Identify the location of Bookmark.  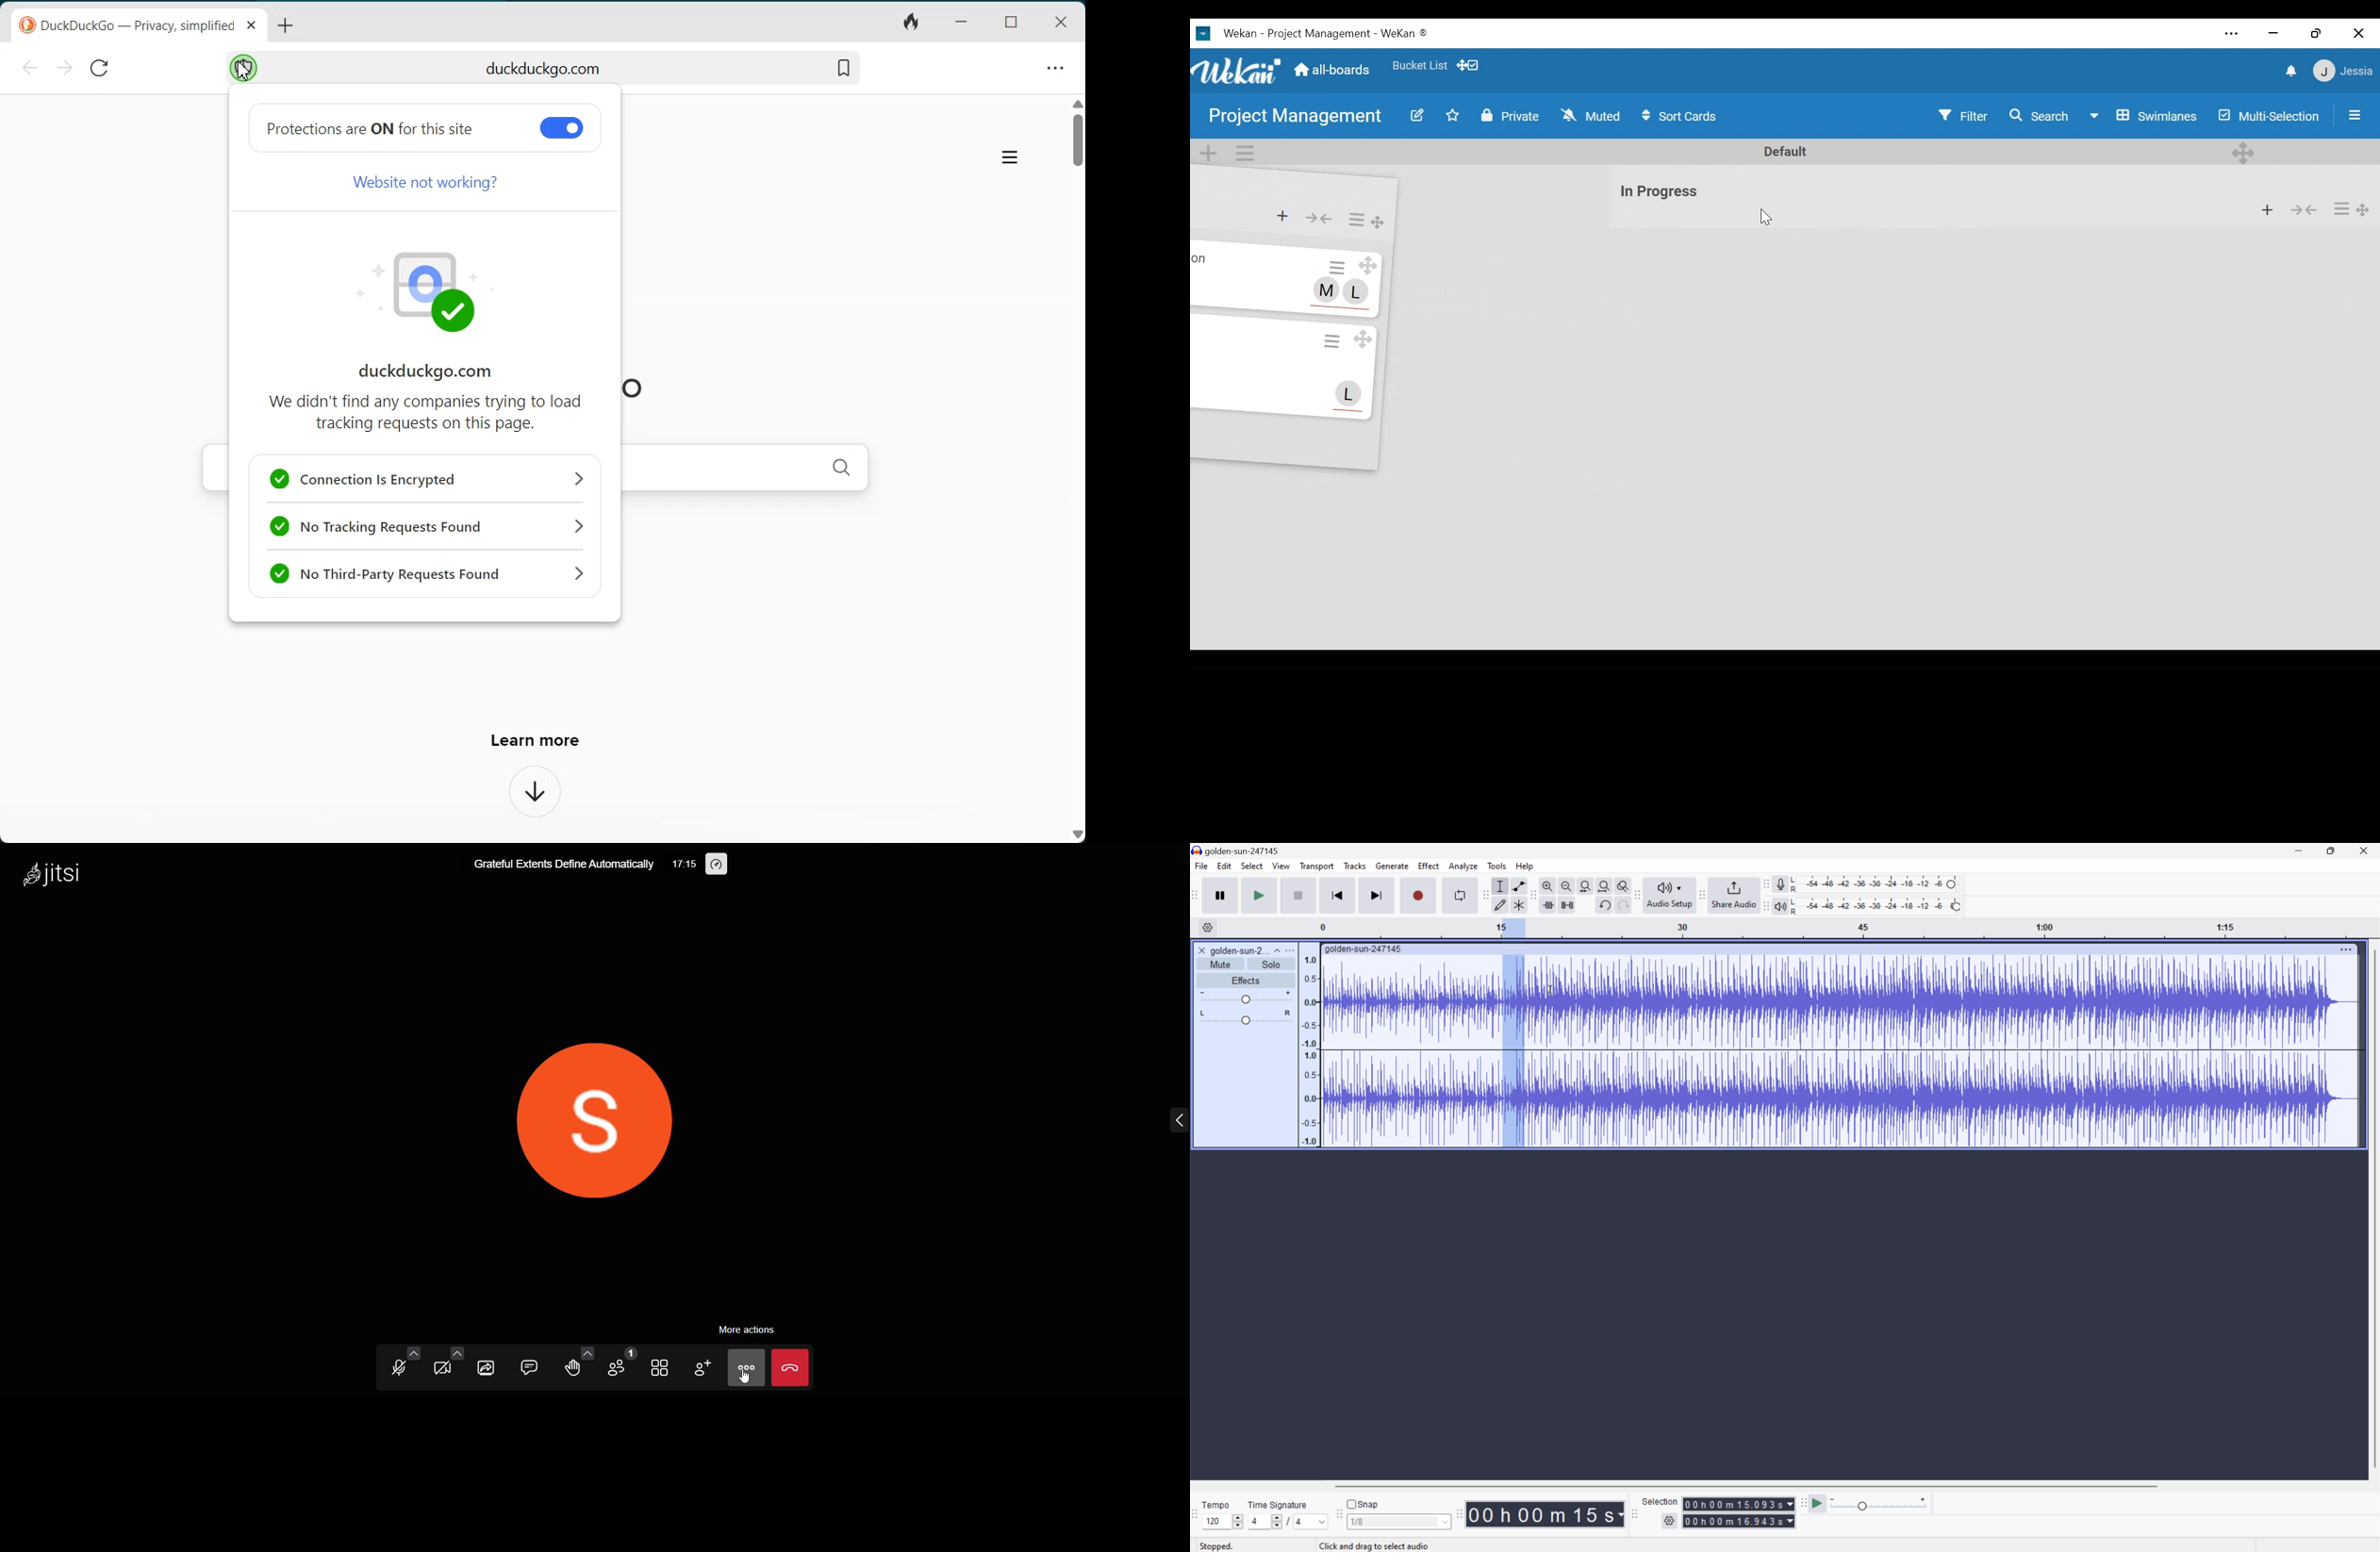
(843, 66).